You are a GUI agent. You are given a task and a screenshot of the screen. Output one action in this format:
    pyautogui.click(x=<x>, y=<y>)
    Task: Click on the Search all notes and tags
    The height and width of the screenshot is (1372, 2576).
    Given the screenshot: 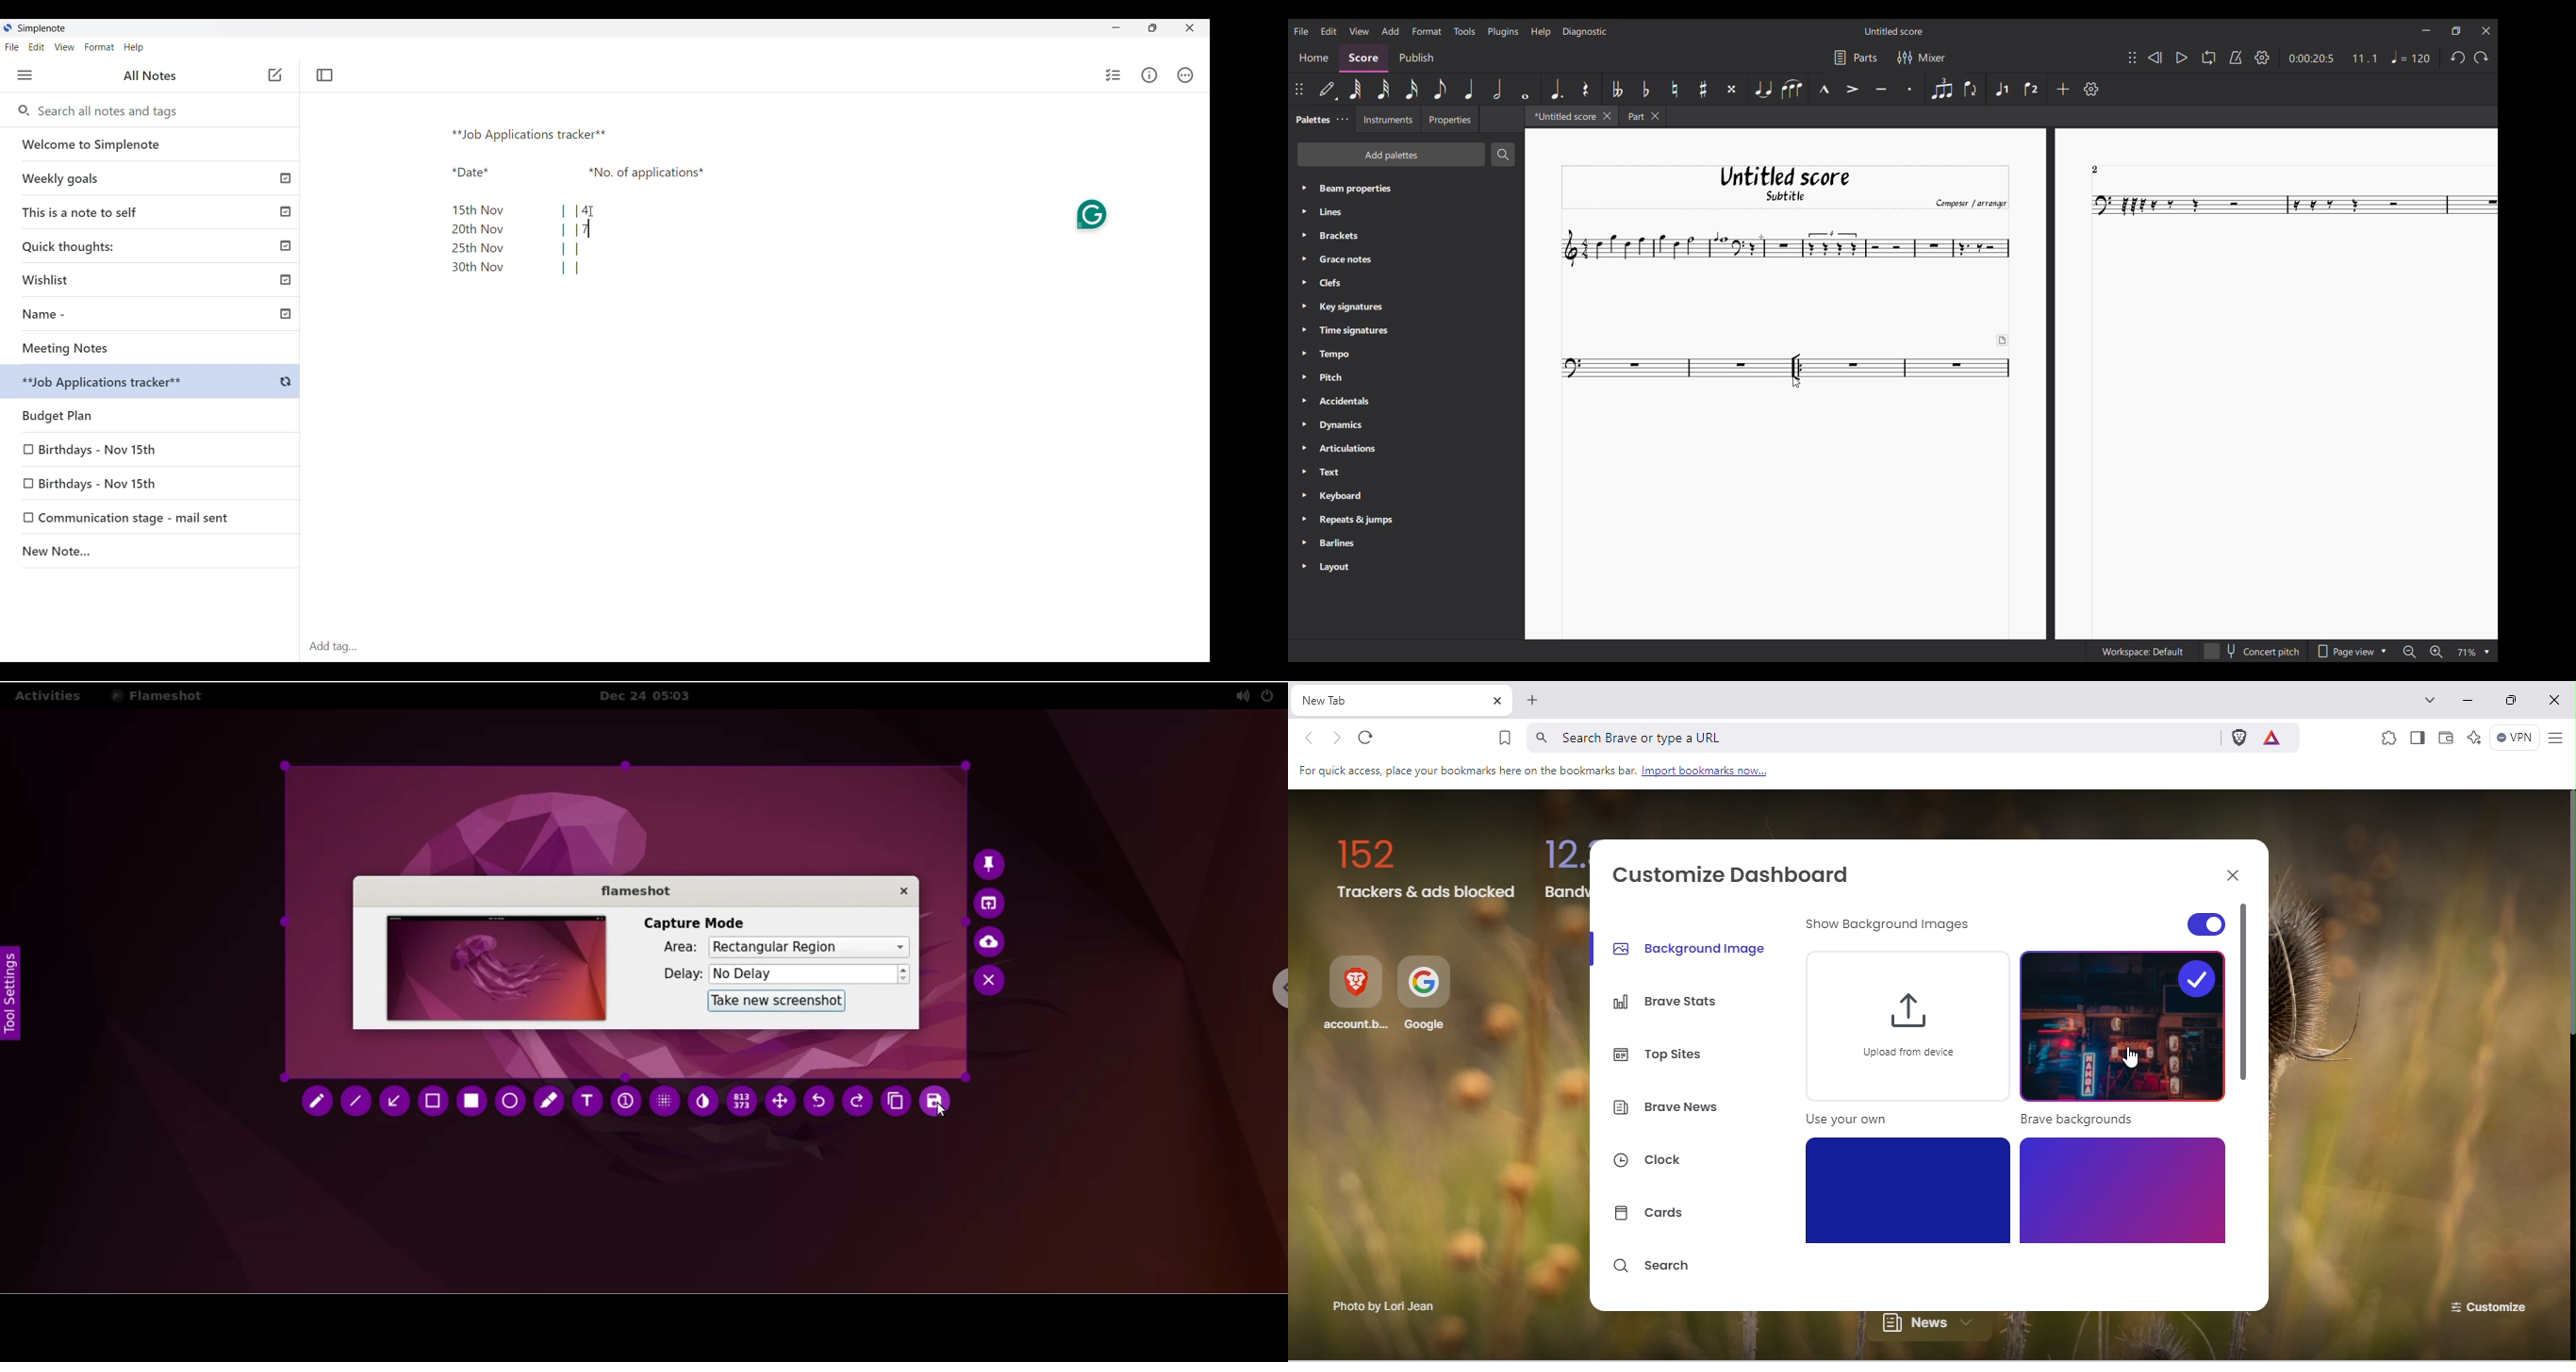 What is the action you would take?
    pyautogui.click(x=112, y=111)
    